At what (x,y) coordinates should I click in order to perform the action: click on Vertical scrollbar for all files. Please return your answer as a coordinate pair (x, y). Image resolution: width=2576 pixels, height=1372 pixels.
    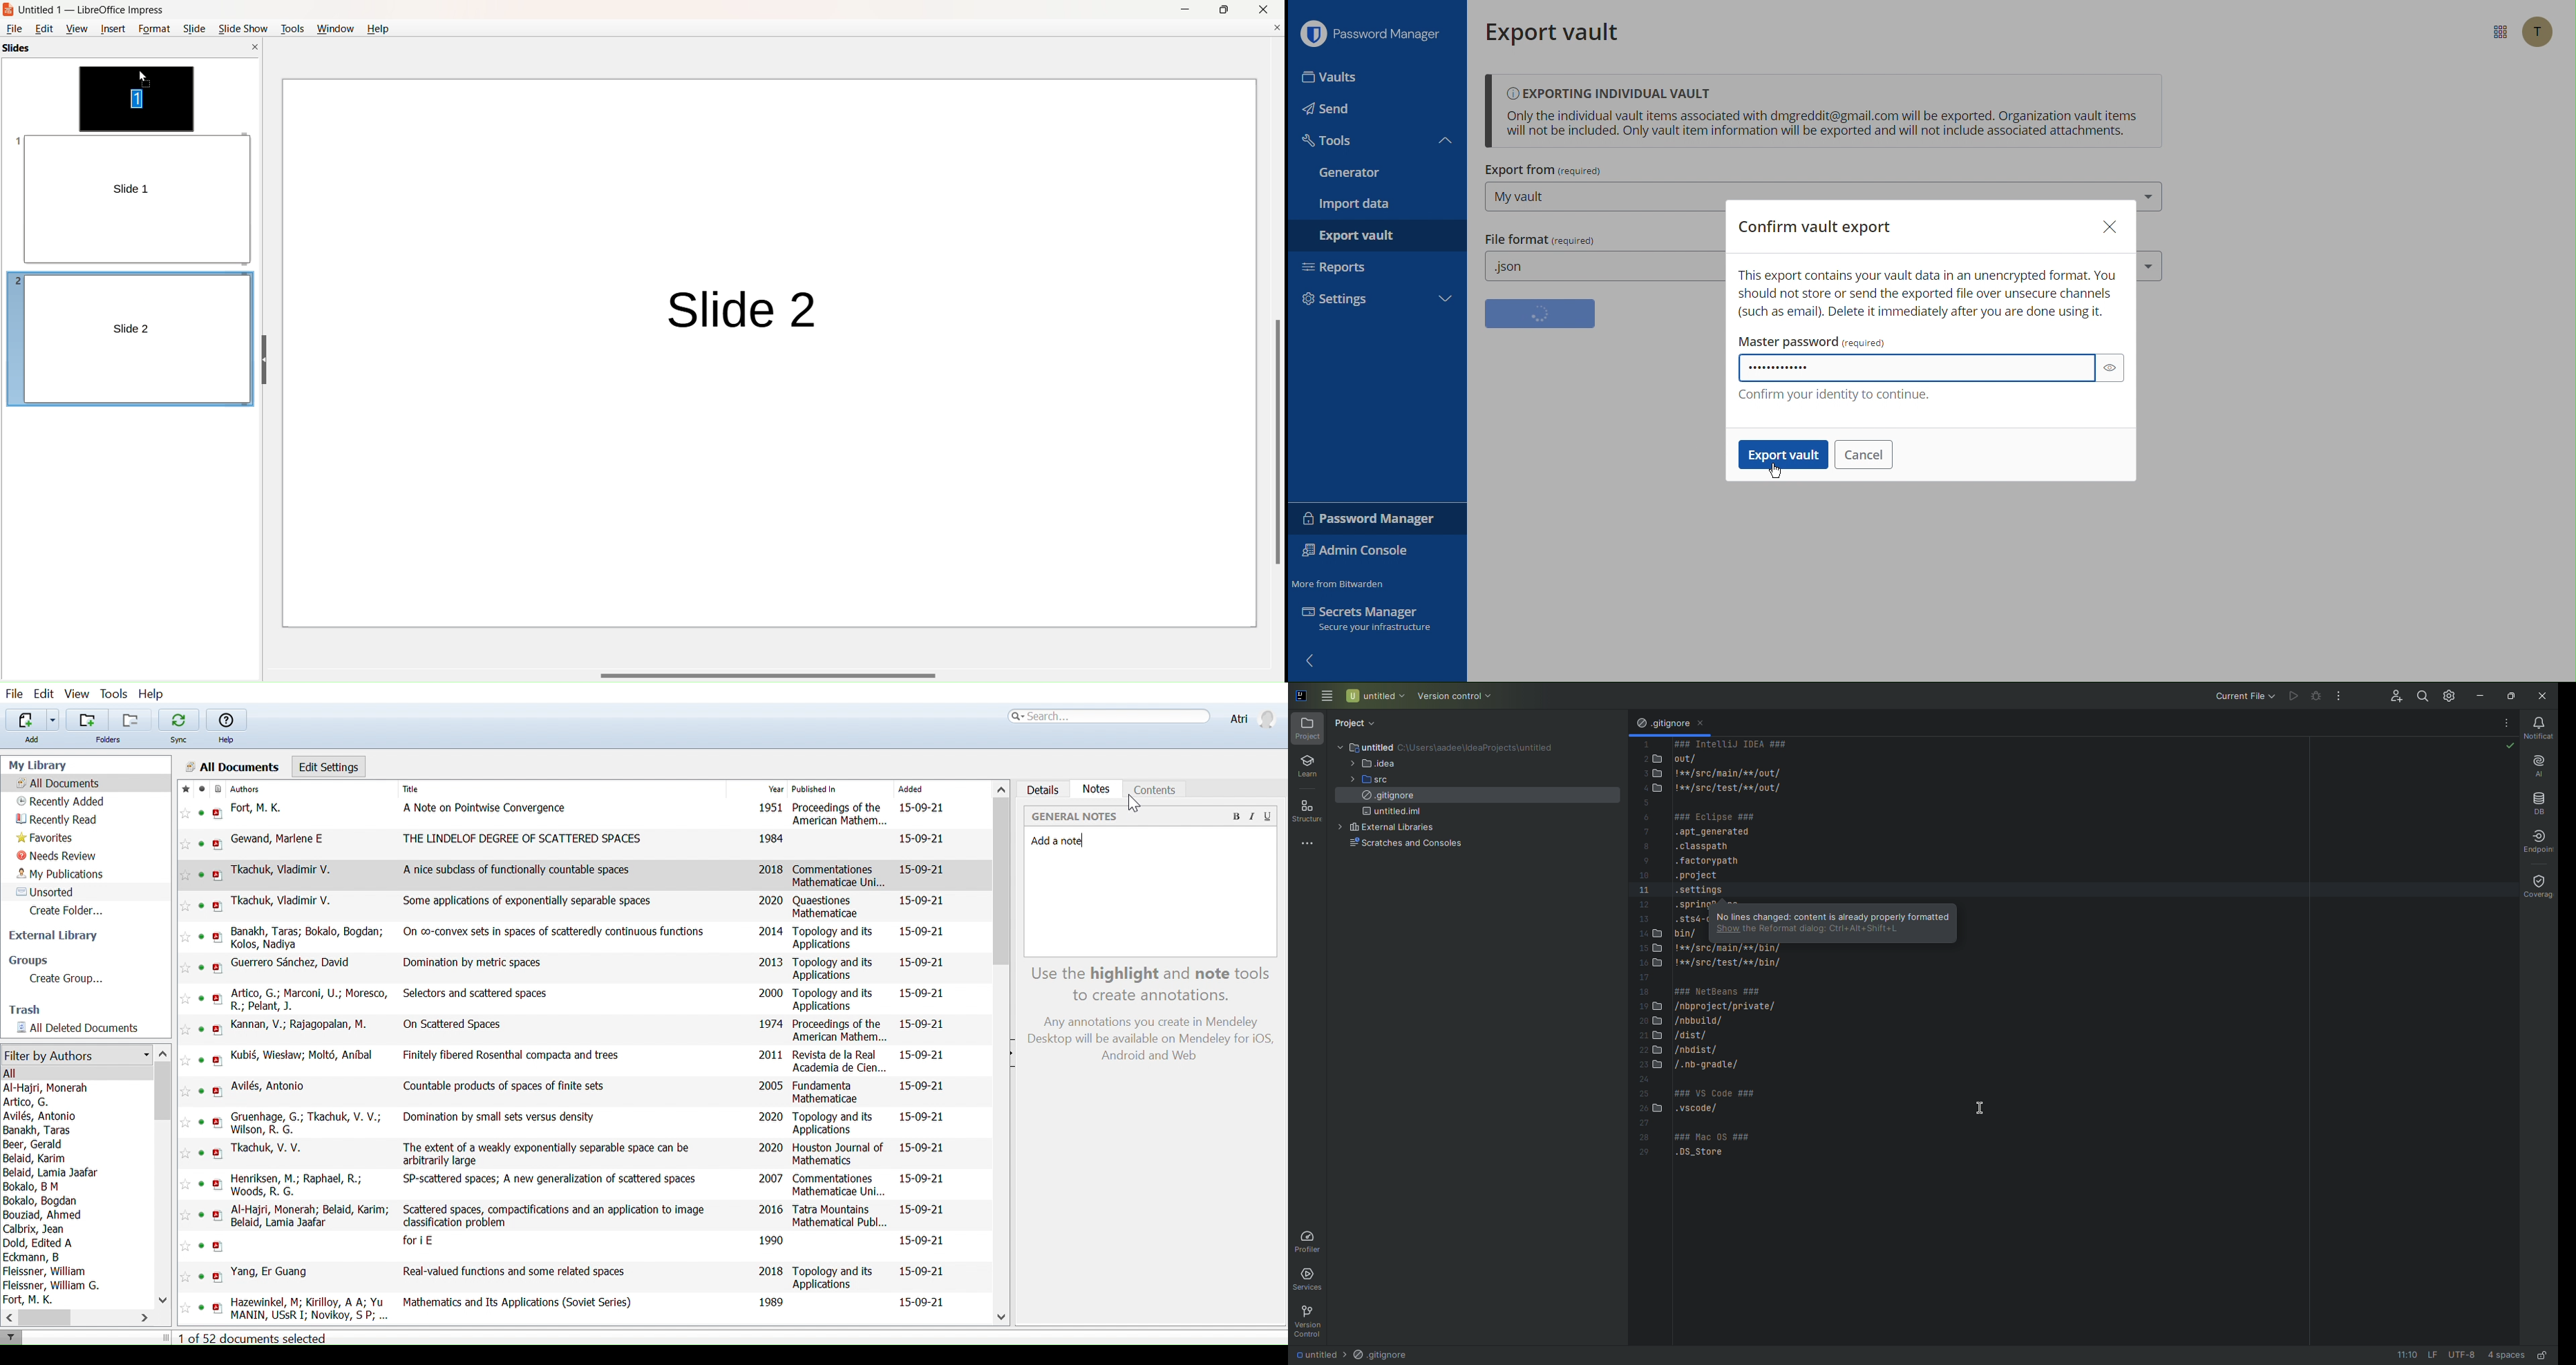
    Looking at the image, I should click on (1000, 880).